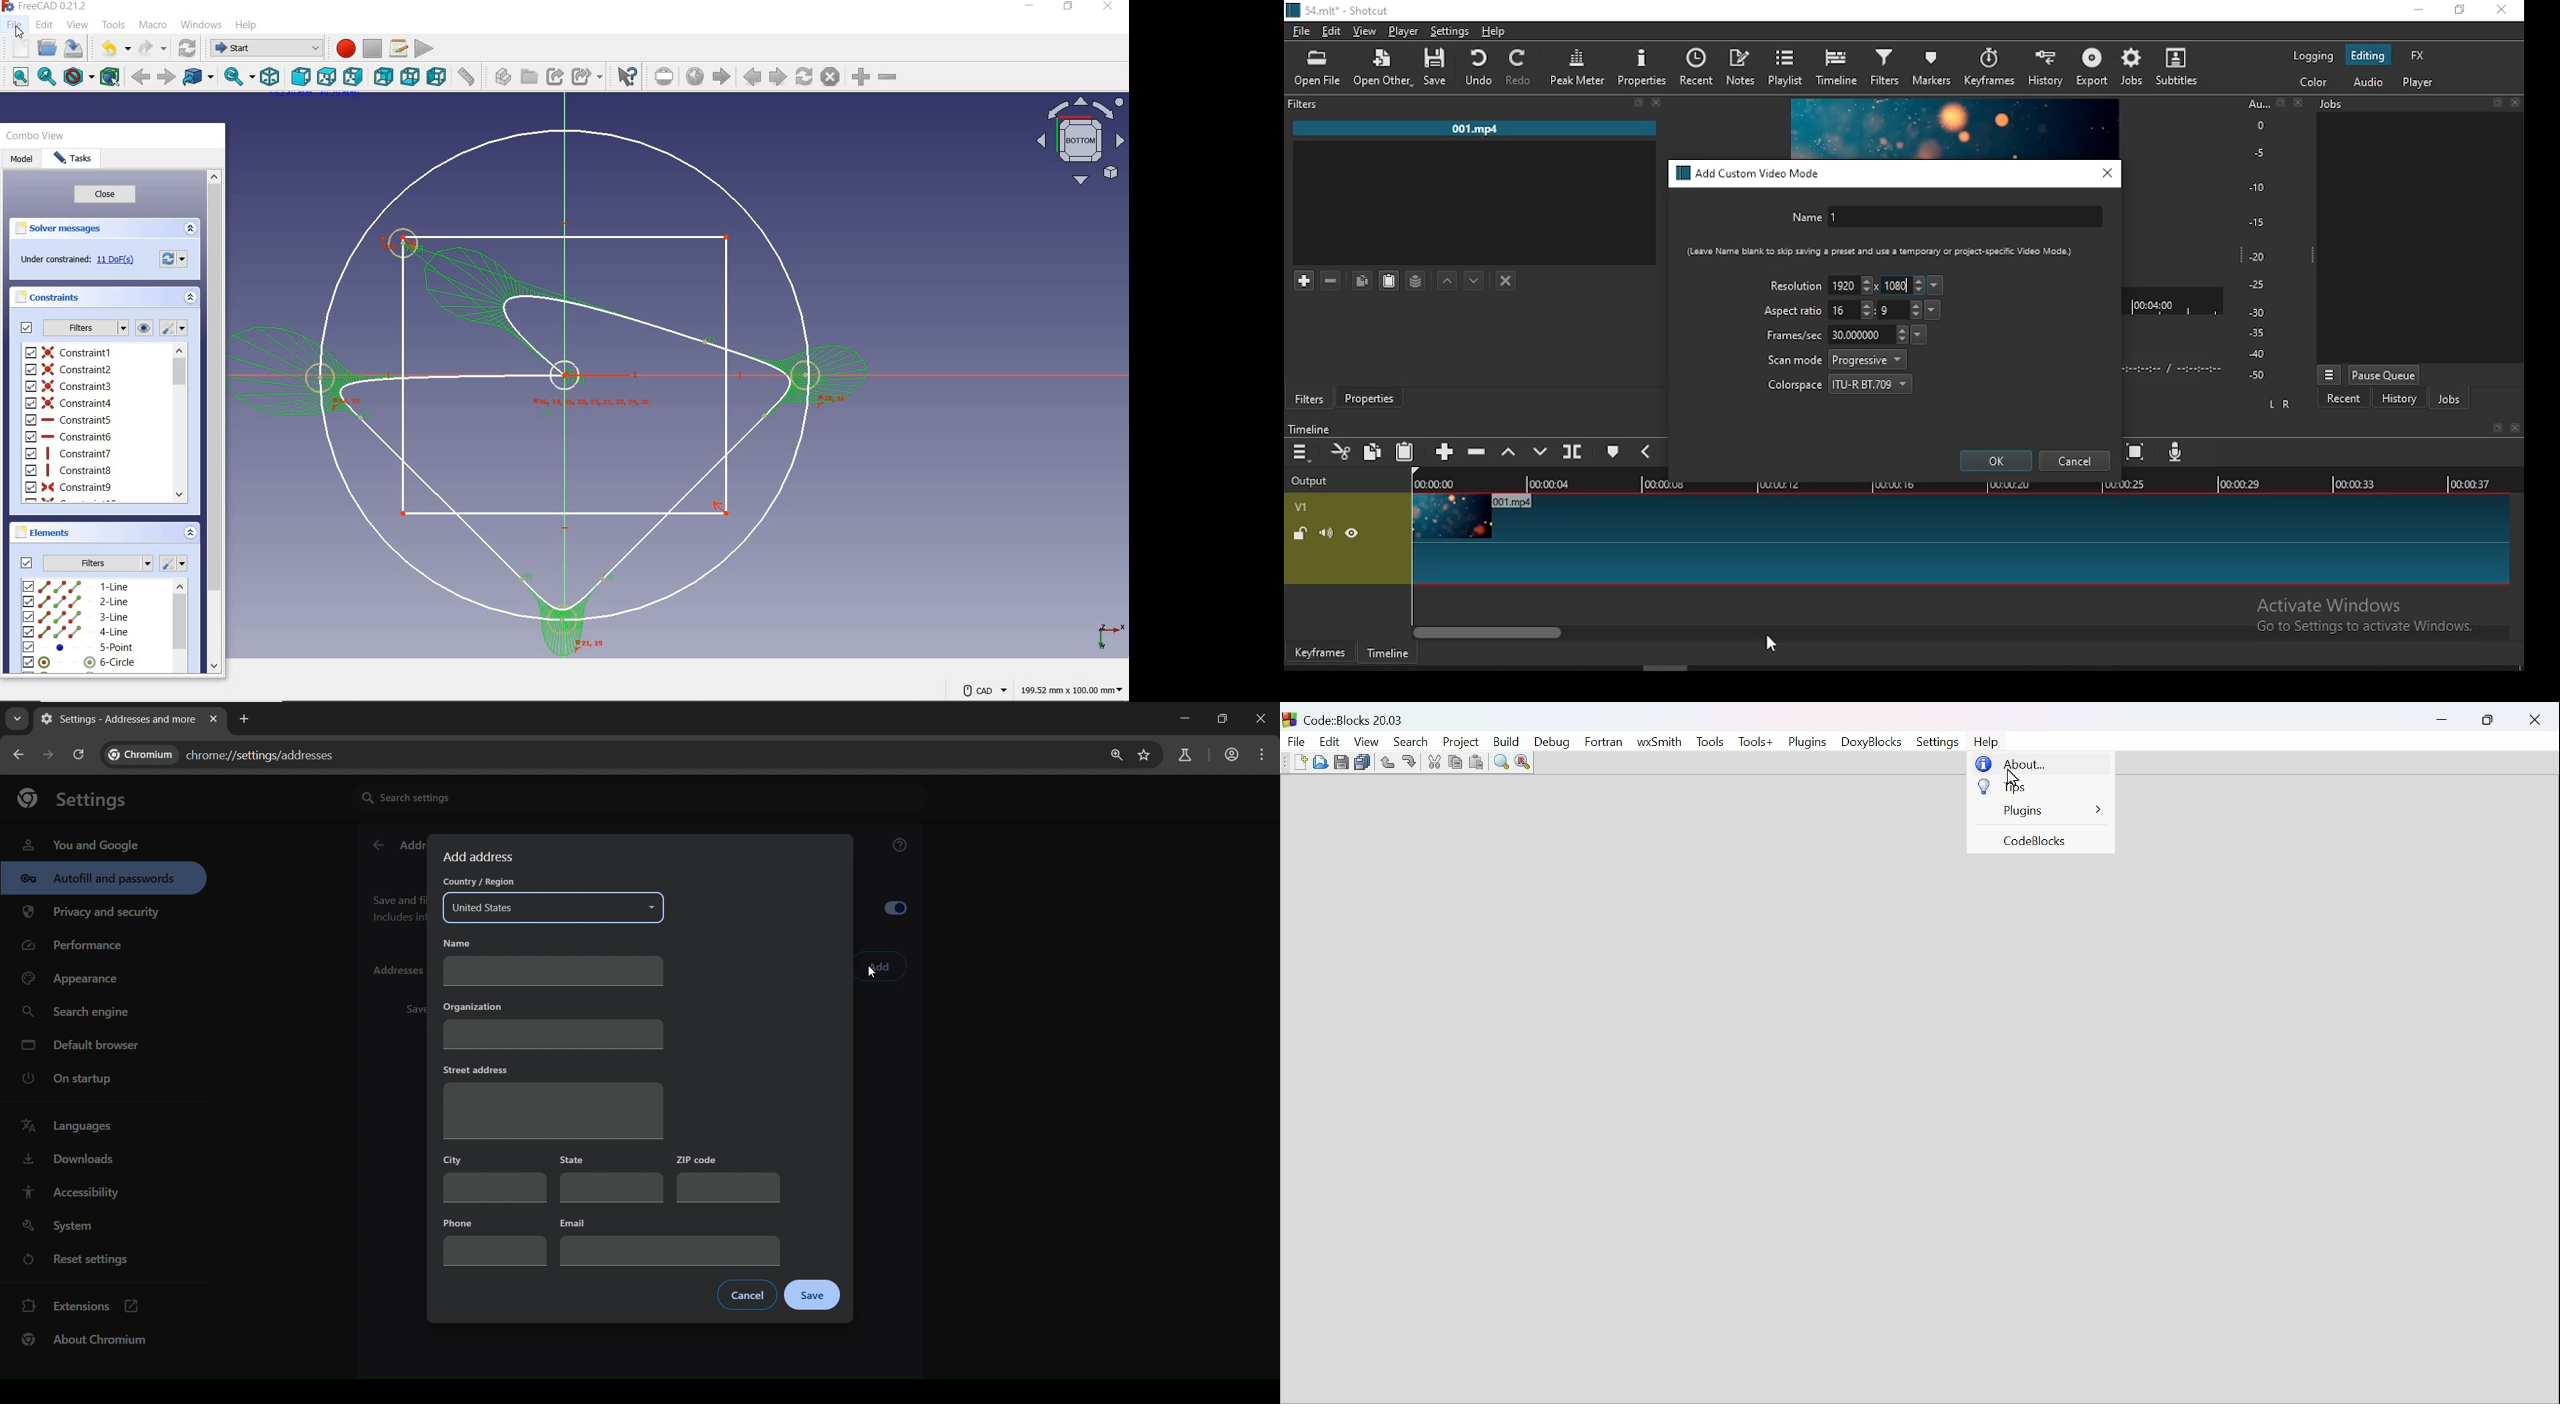 The image size is (2576, 1428). Describe the element at coordinates (1474, 281) in the screenshot. I see `move filter down` at that location.